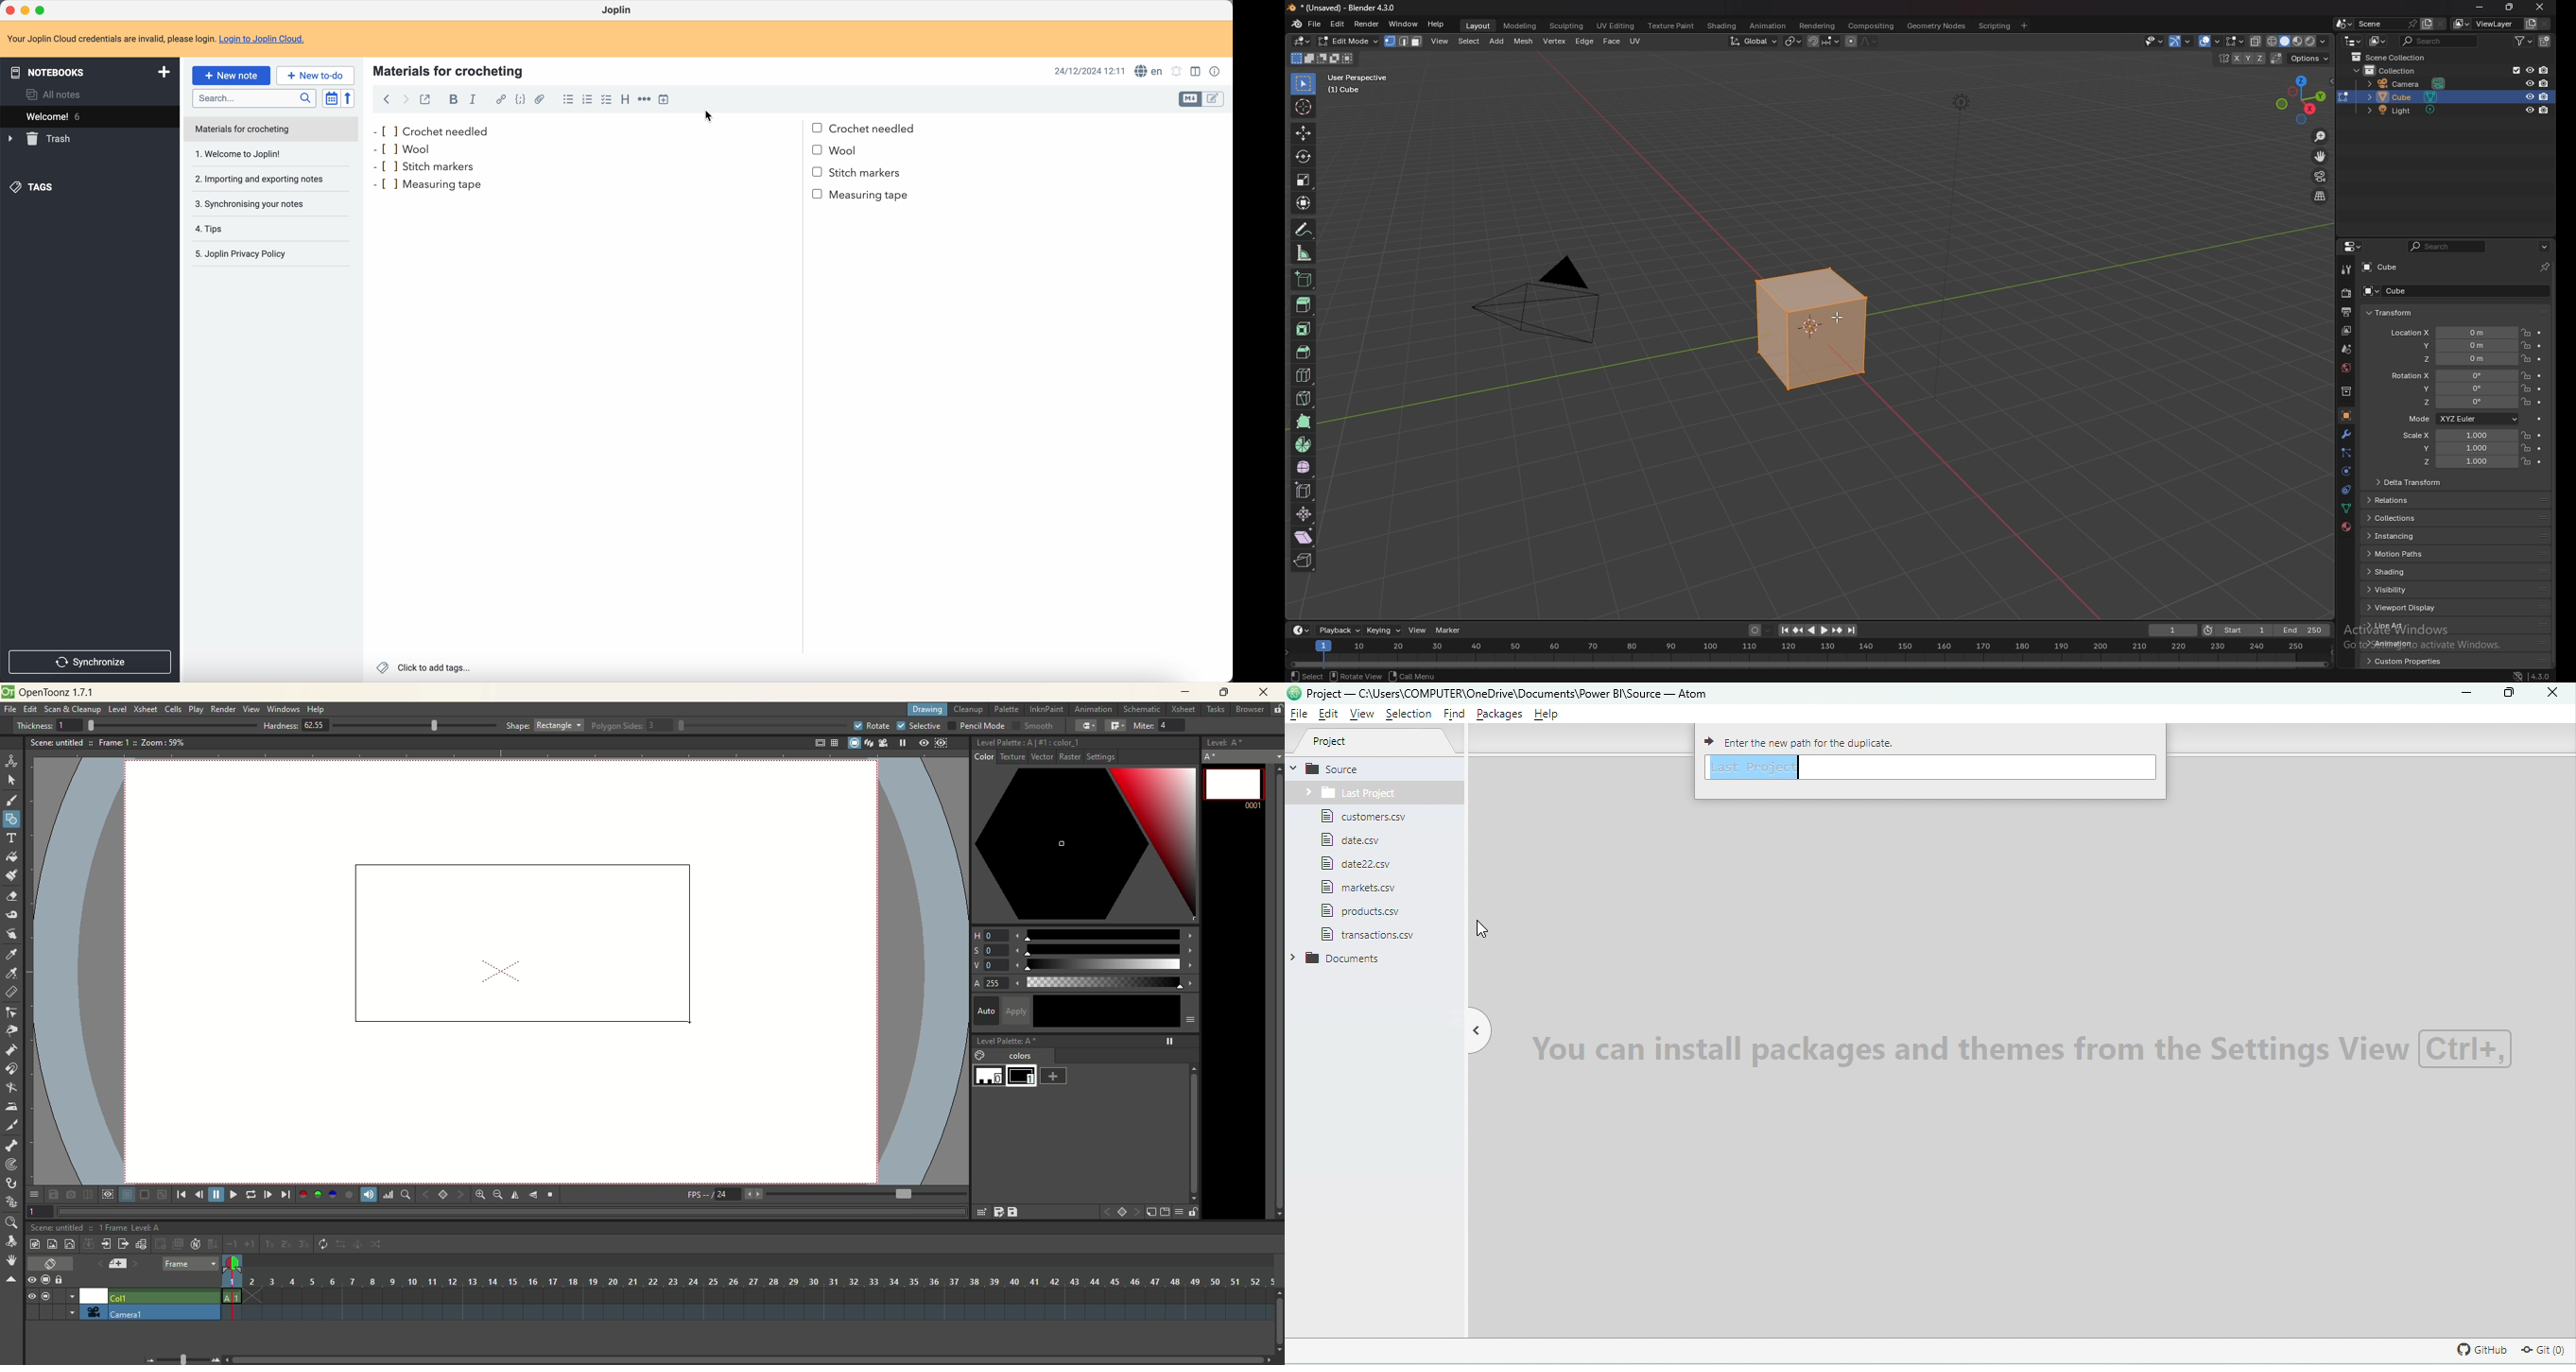 The height and width of the screenshot is (1372, 2576). What do you see at coordinates (1190, 99) in the screenshot?
I see `toggle edit layout` at bounding box center [1190, 99].